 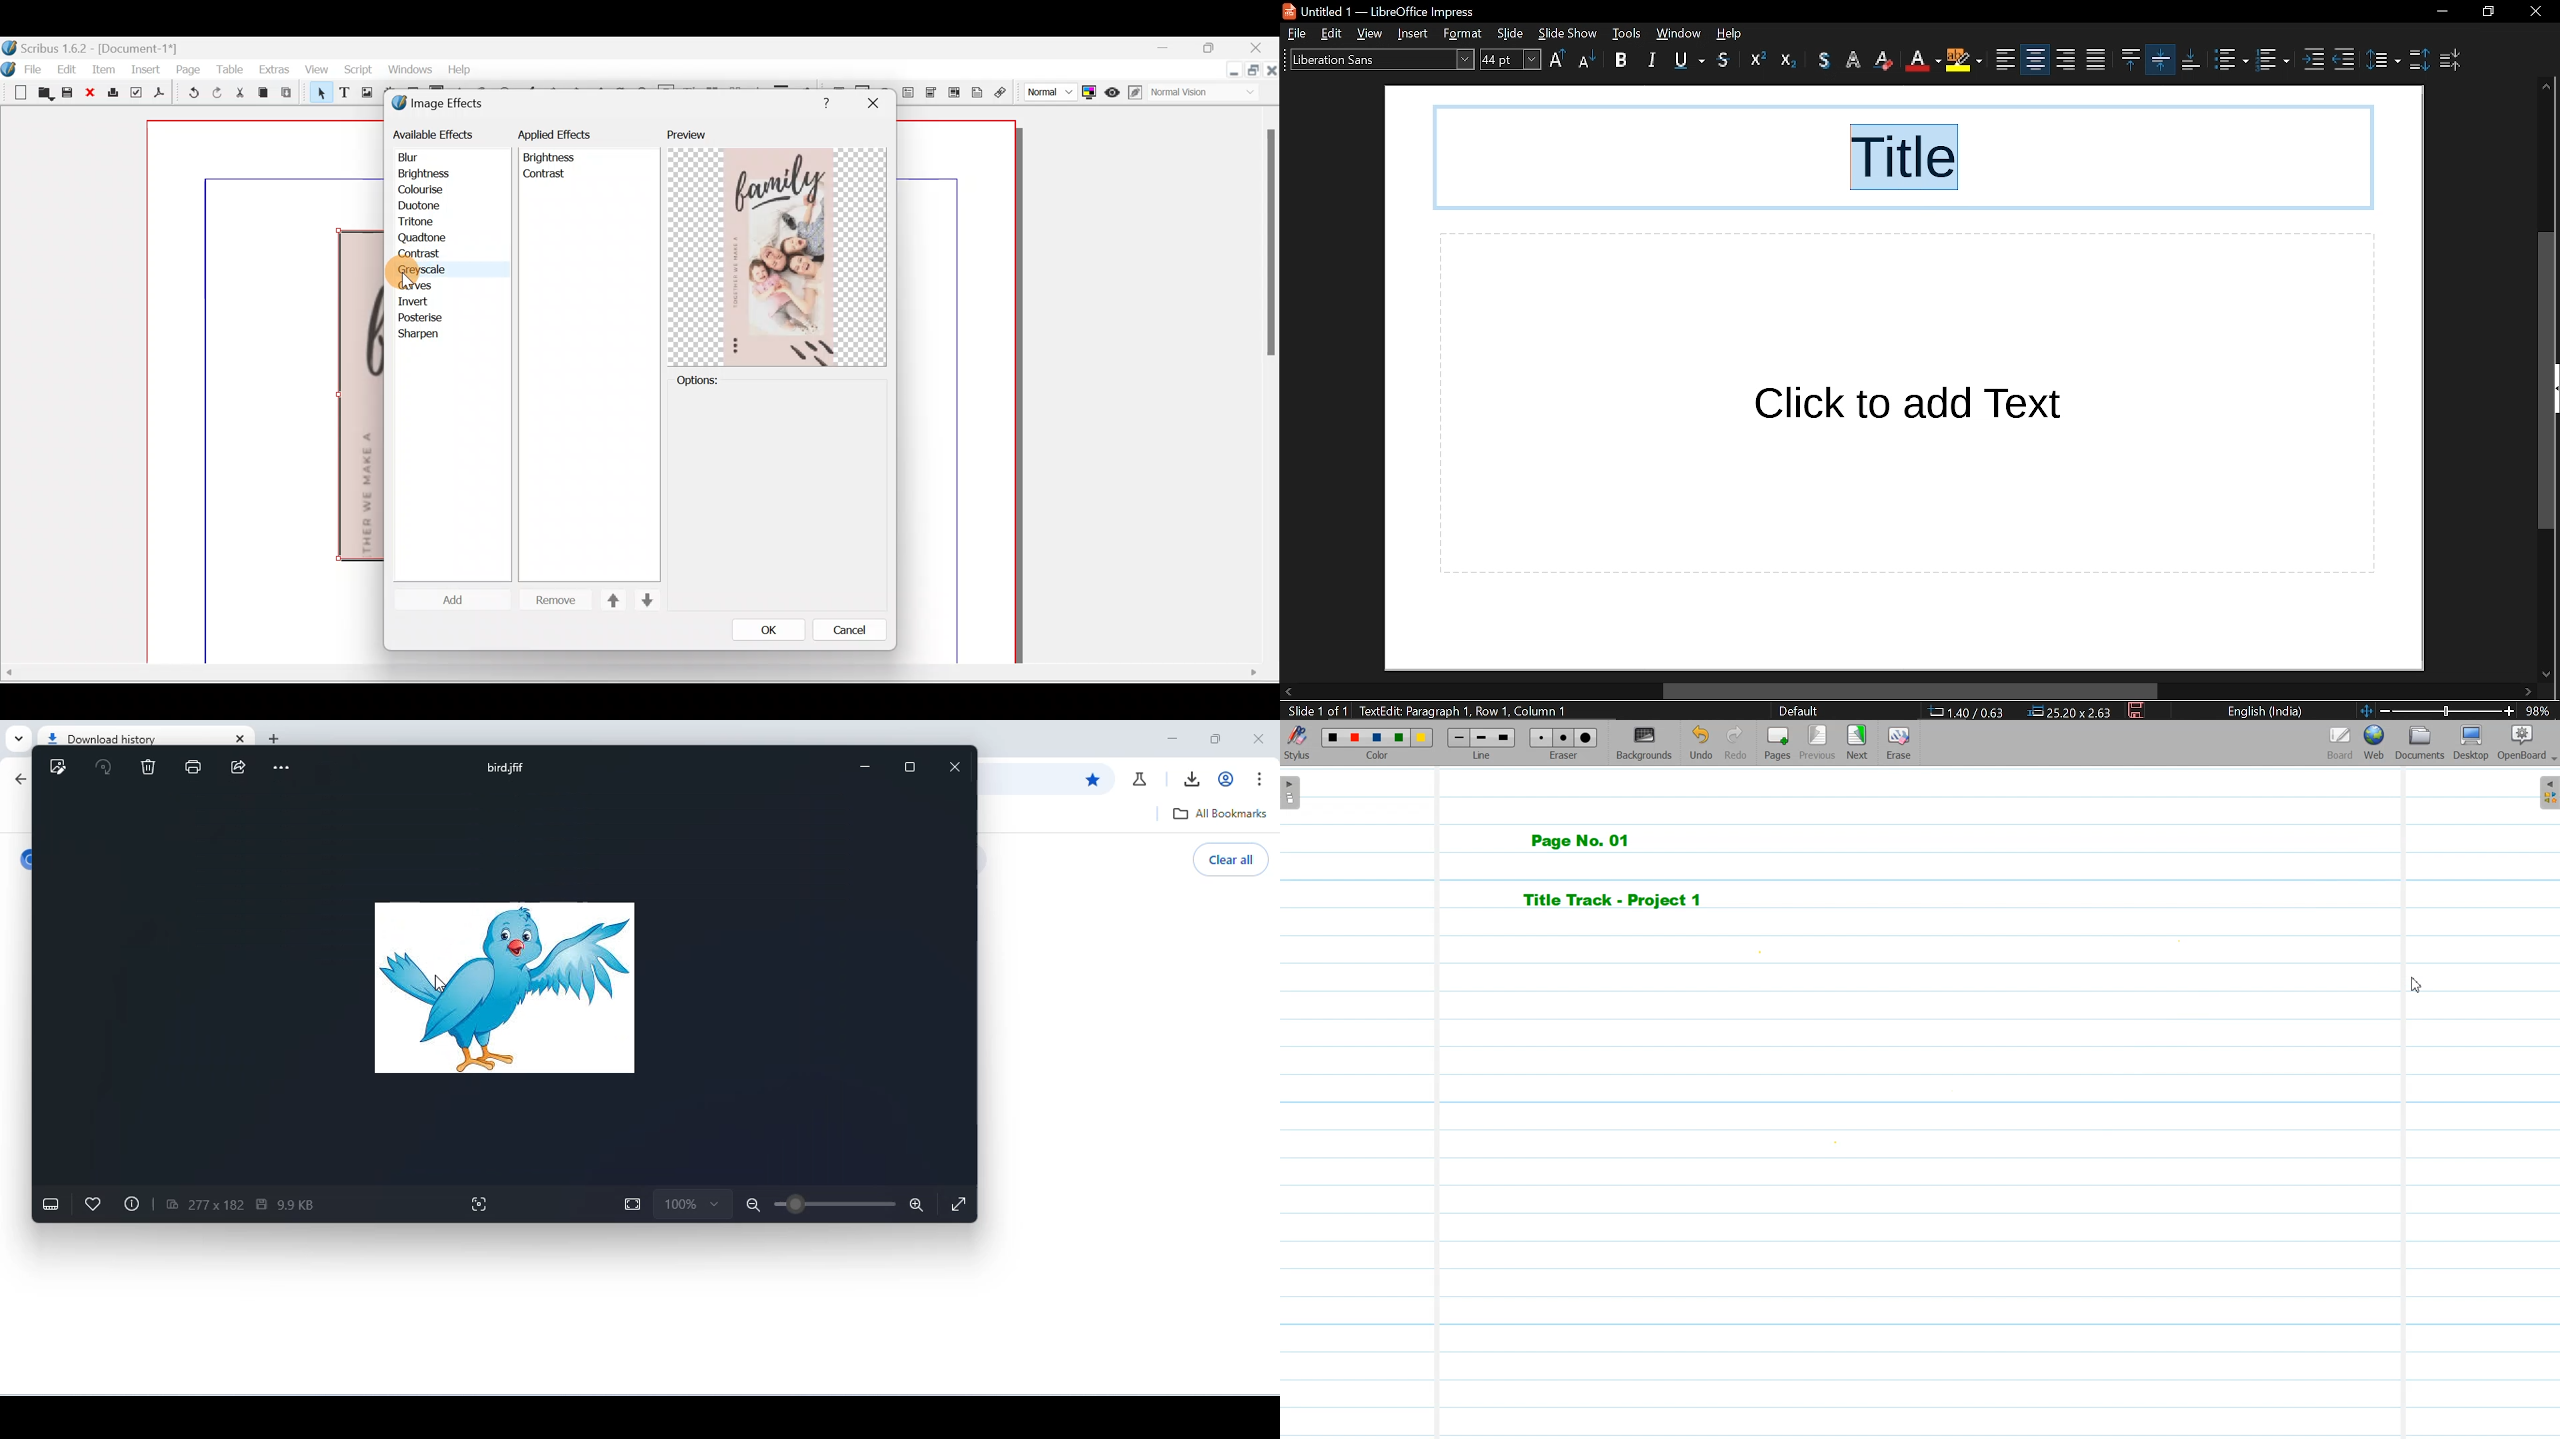 I want to click on justified, so click(x=2066, y=60).